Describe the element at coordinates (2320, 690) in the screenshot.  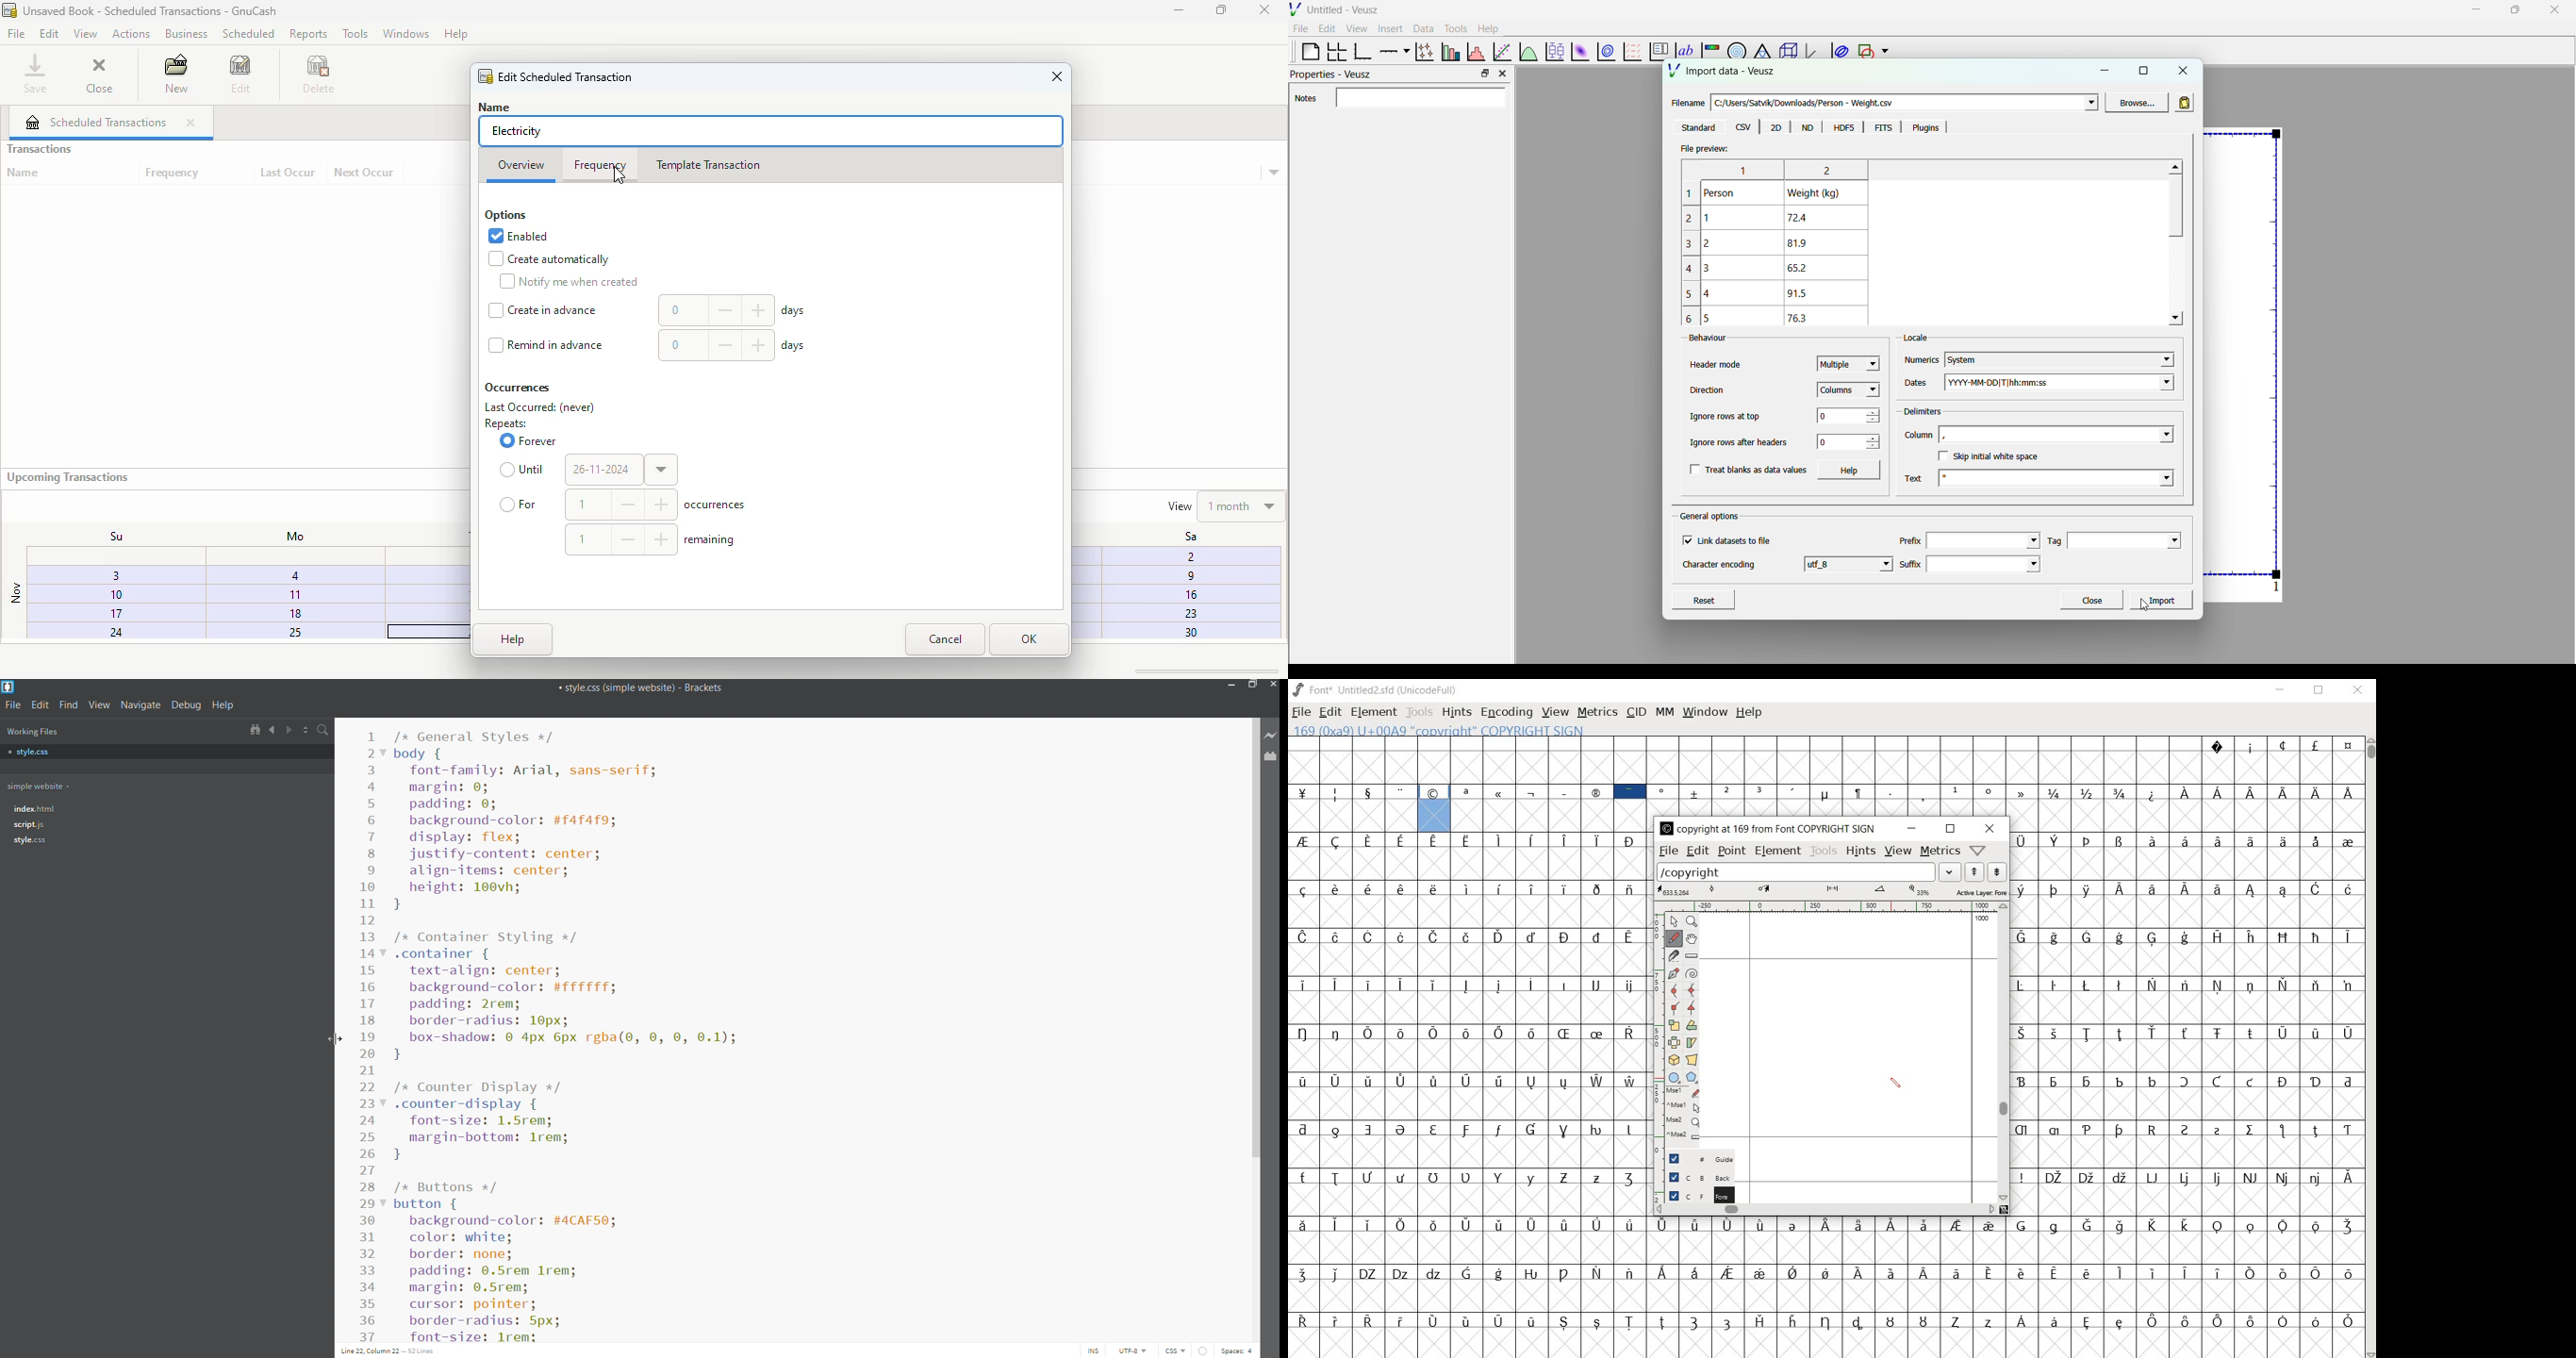
I see `restore` at that location.